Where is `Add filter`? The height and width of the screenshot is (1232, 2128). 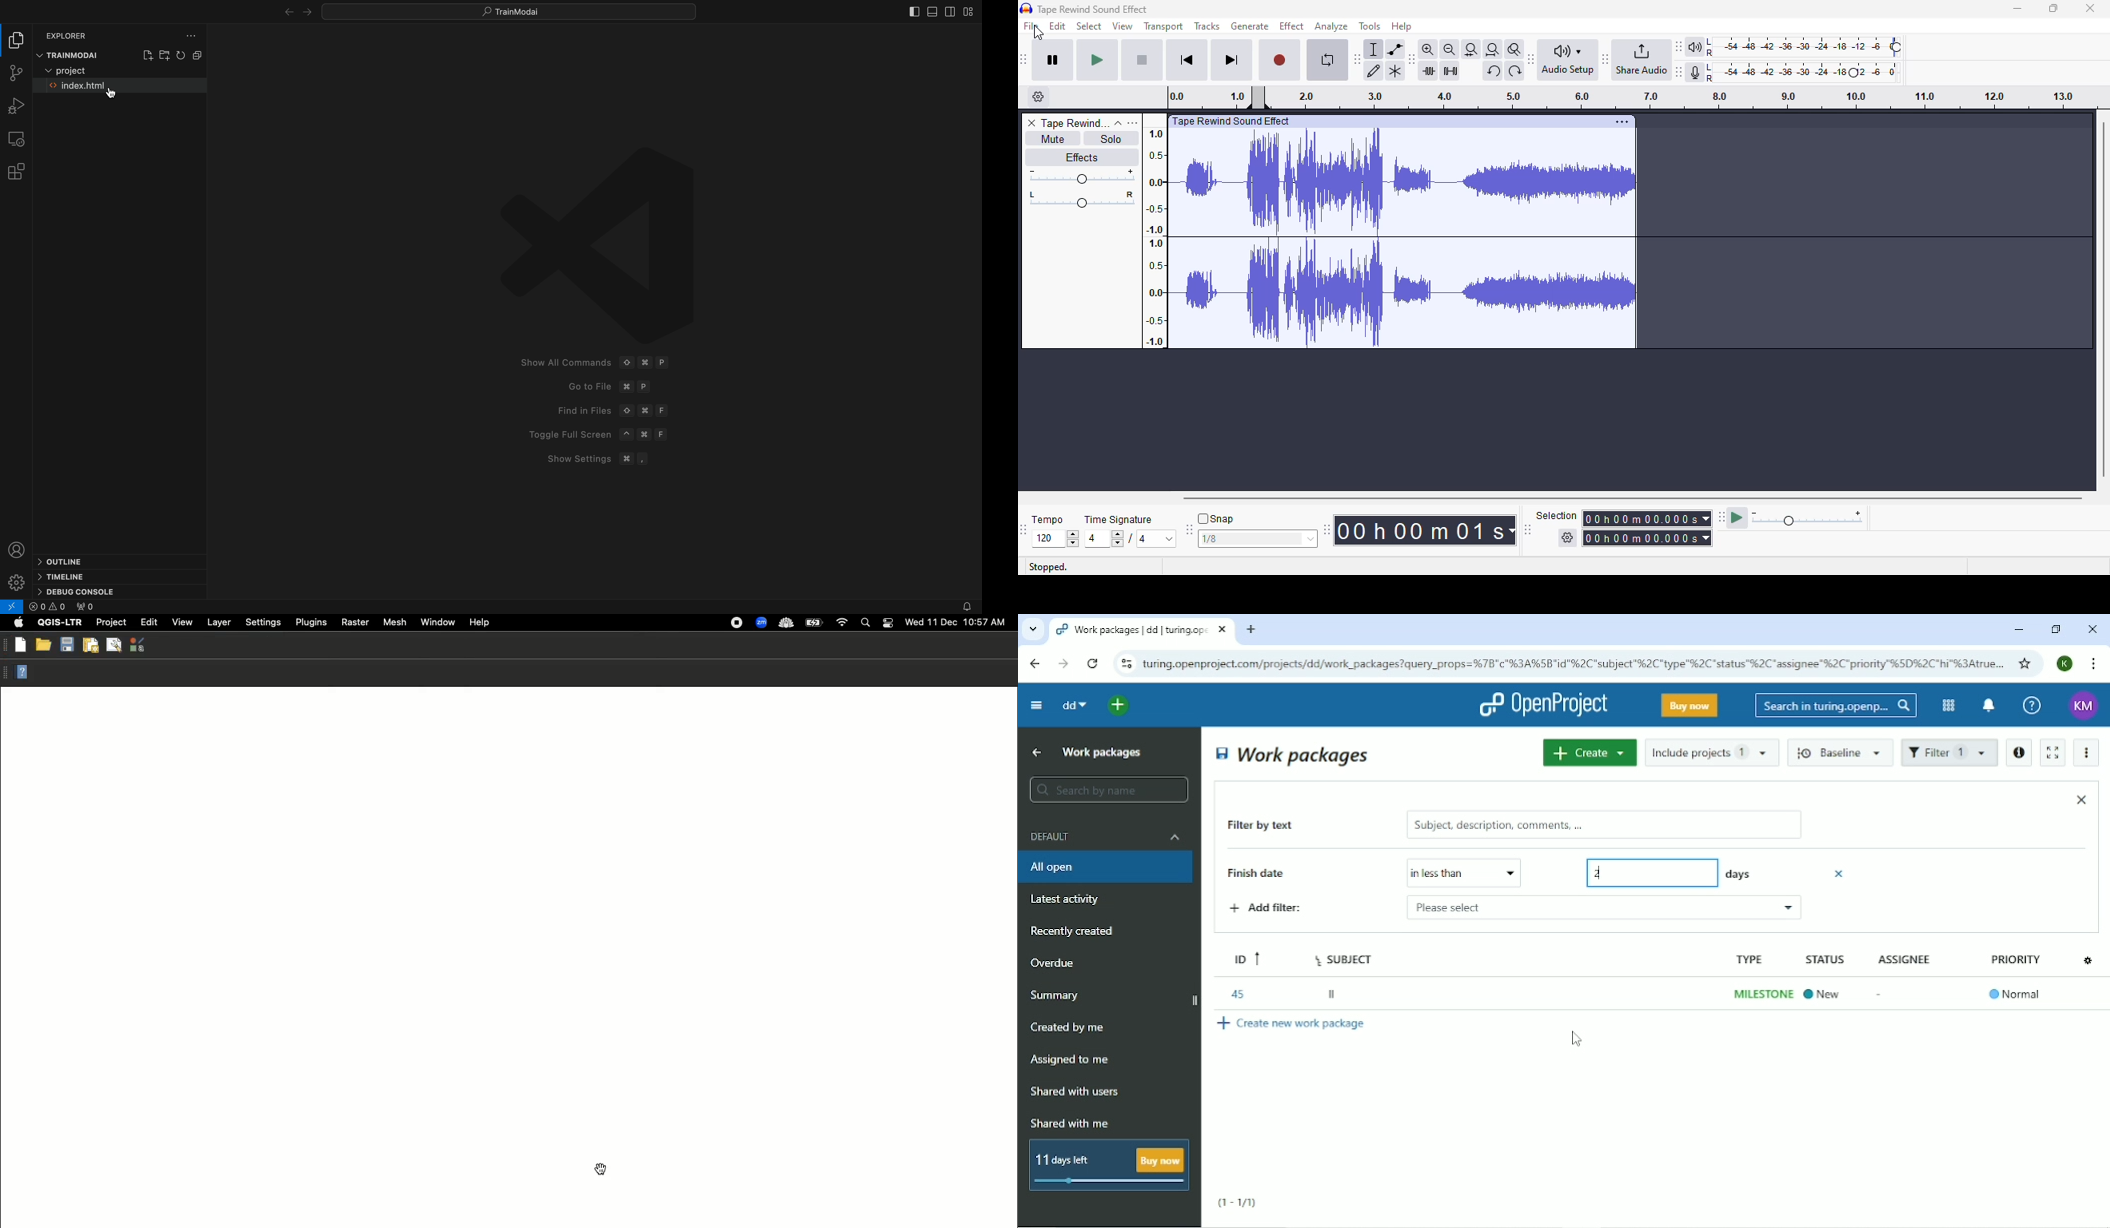
Add filter is located at coordinates (1267, 908).